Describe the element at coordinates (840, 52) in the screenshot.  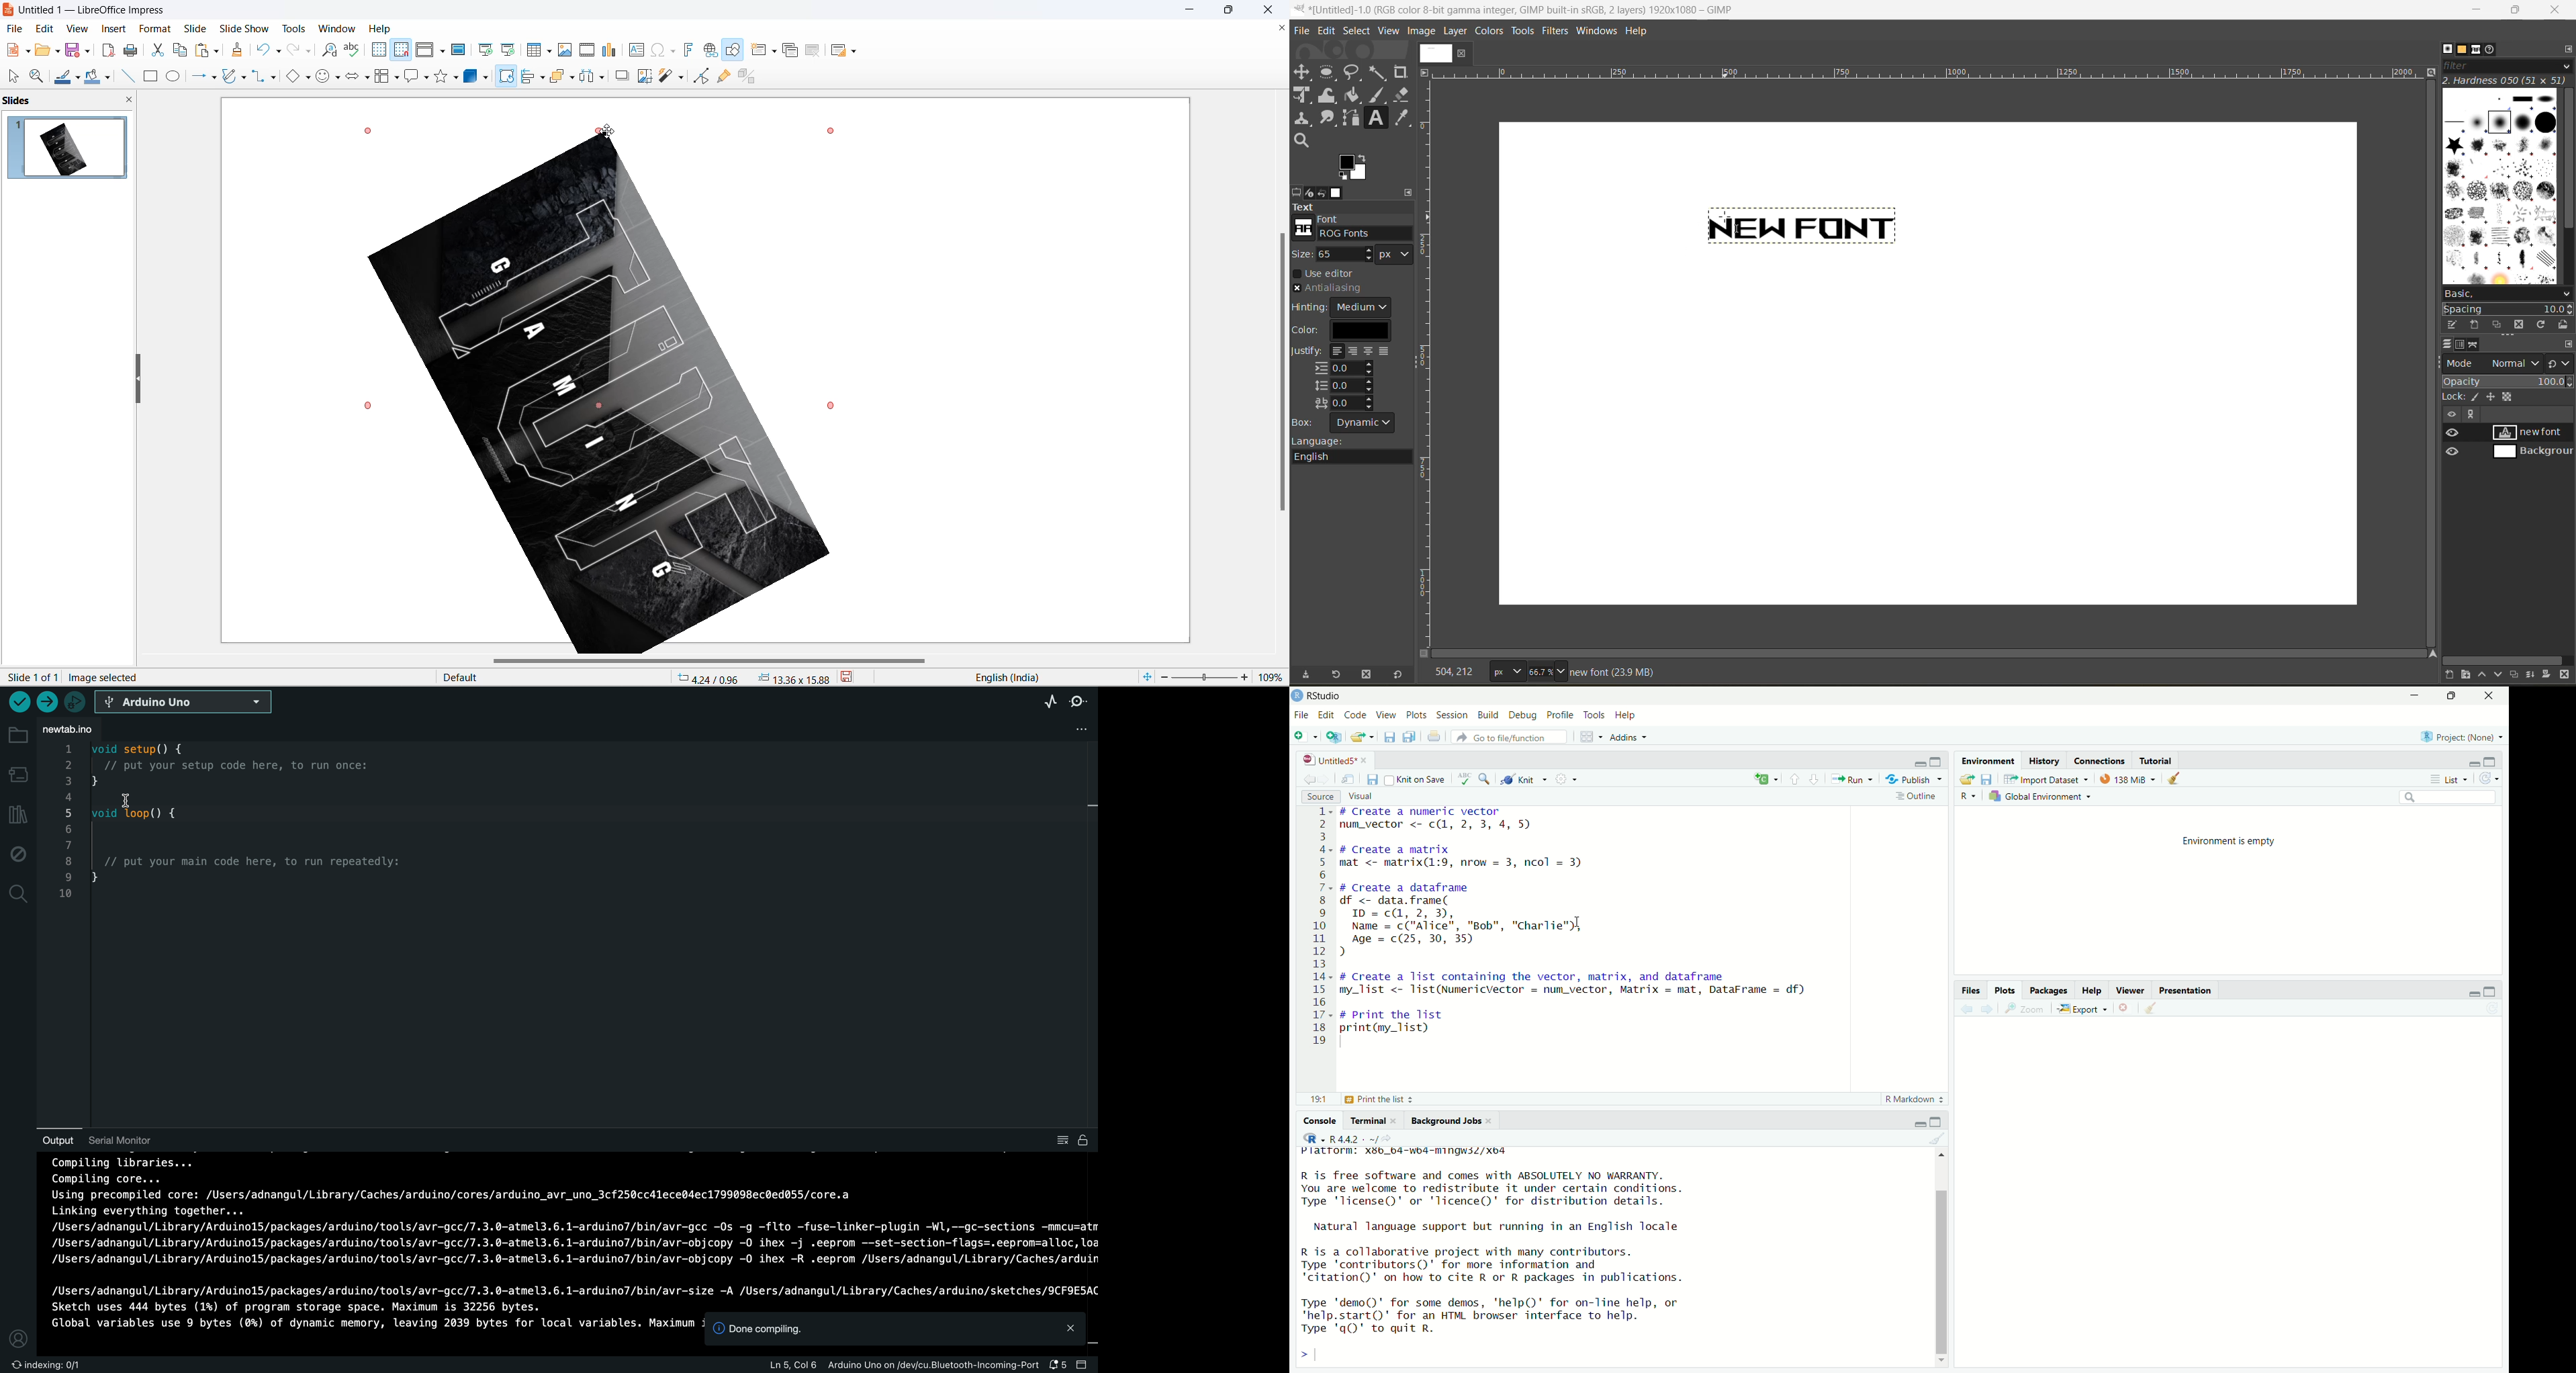
I see `slide layout icon` at that location.